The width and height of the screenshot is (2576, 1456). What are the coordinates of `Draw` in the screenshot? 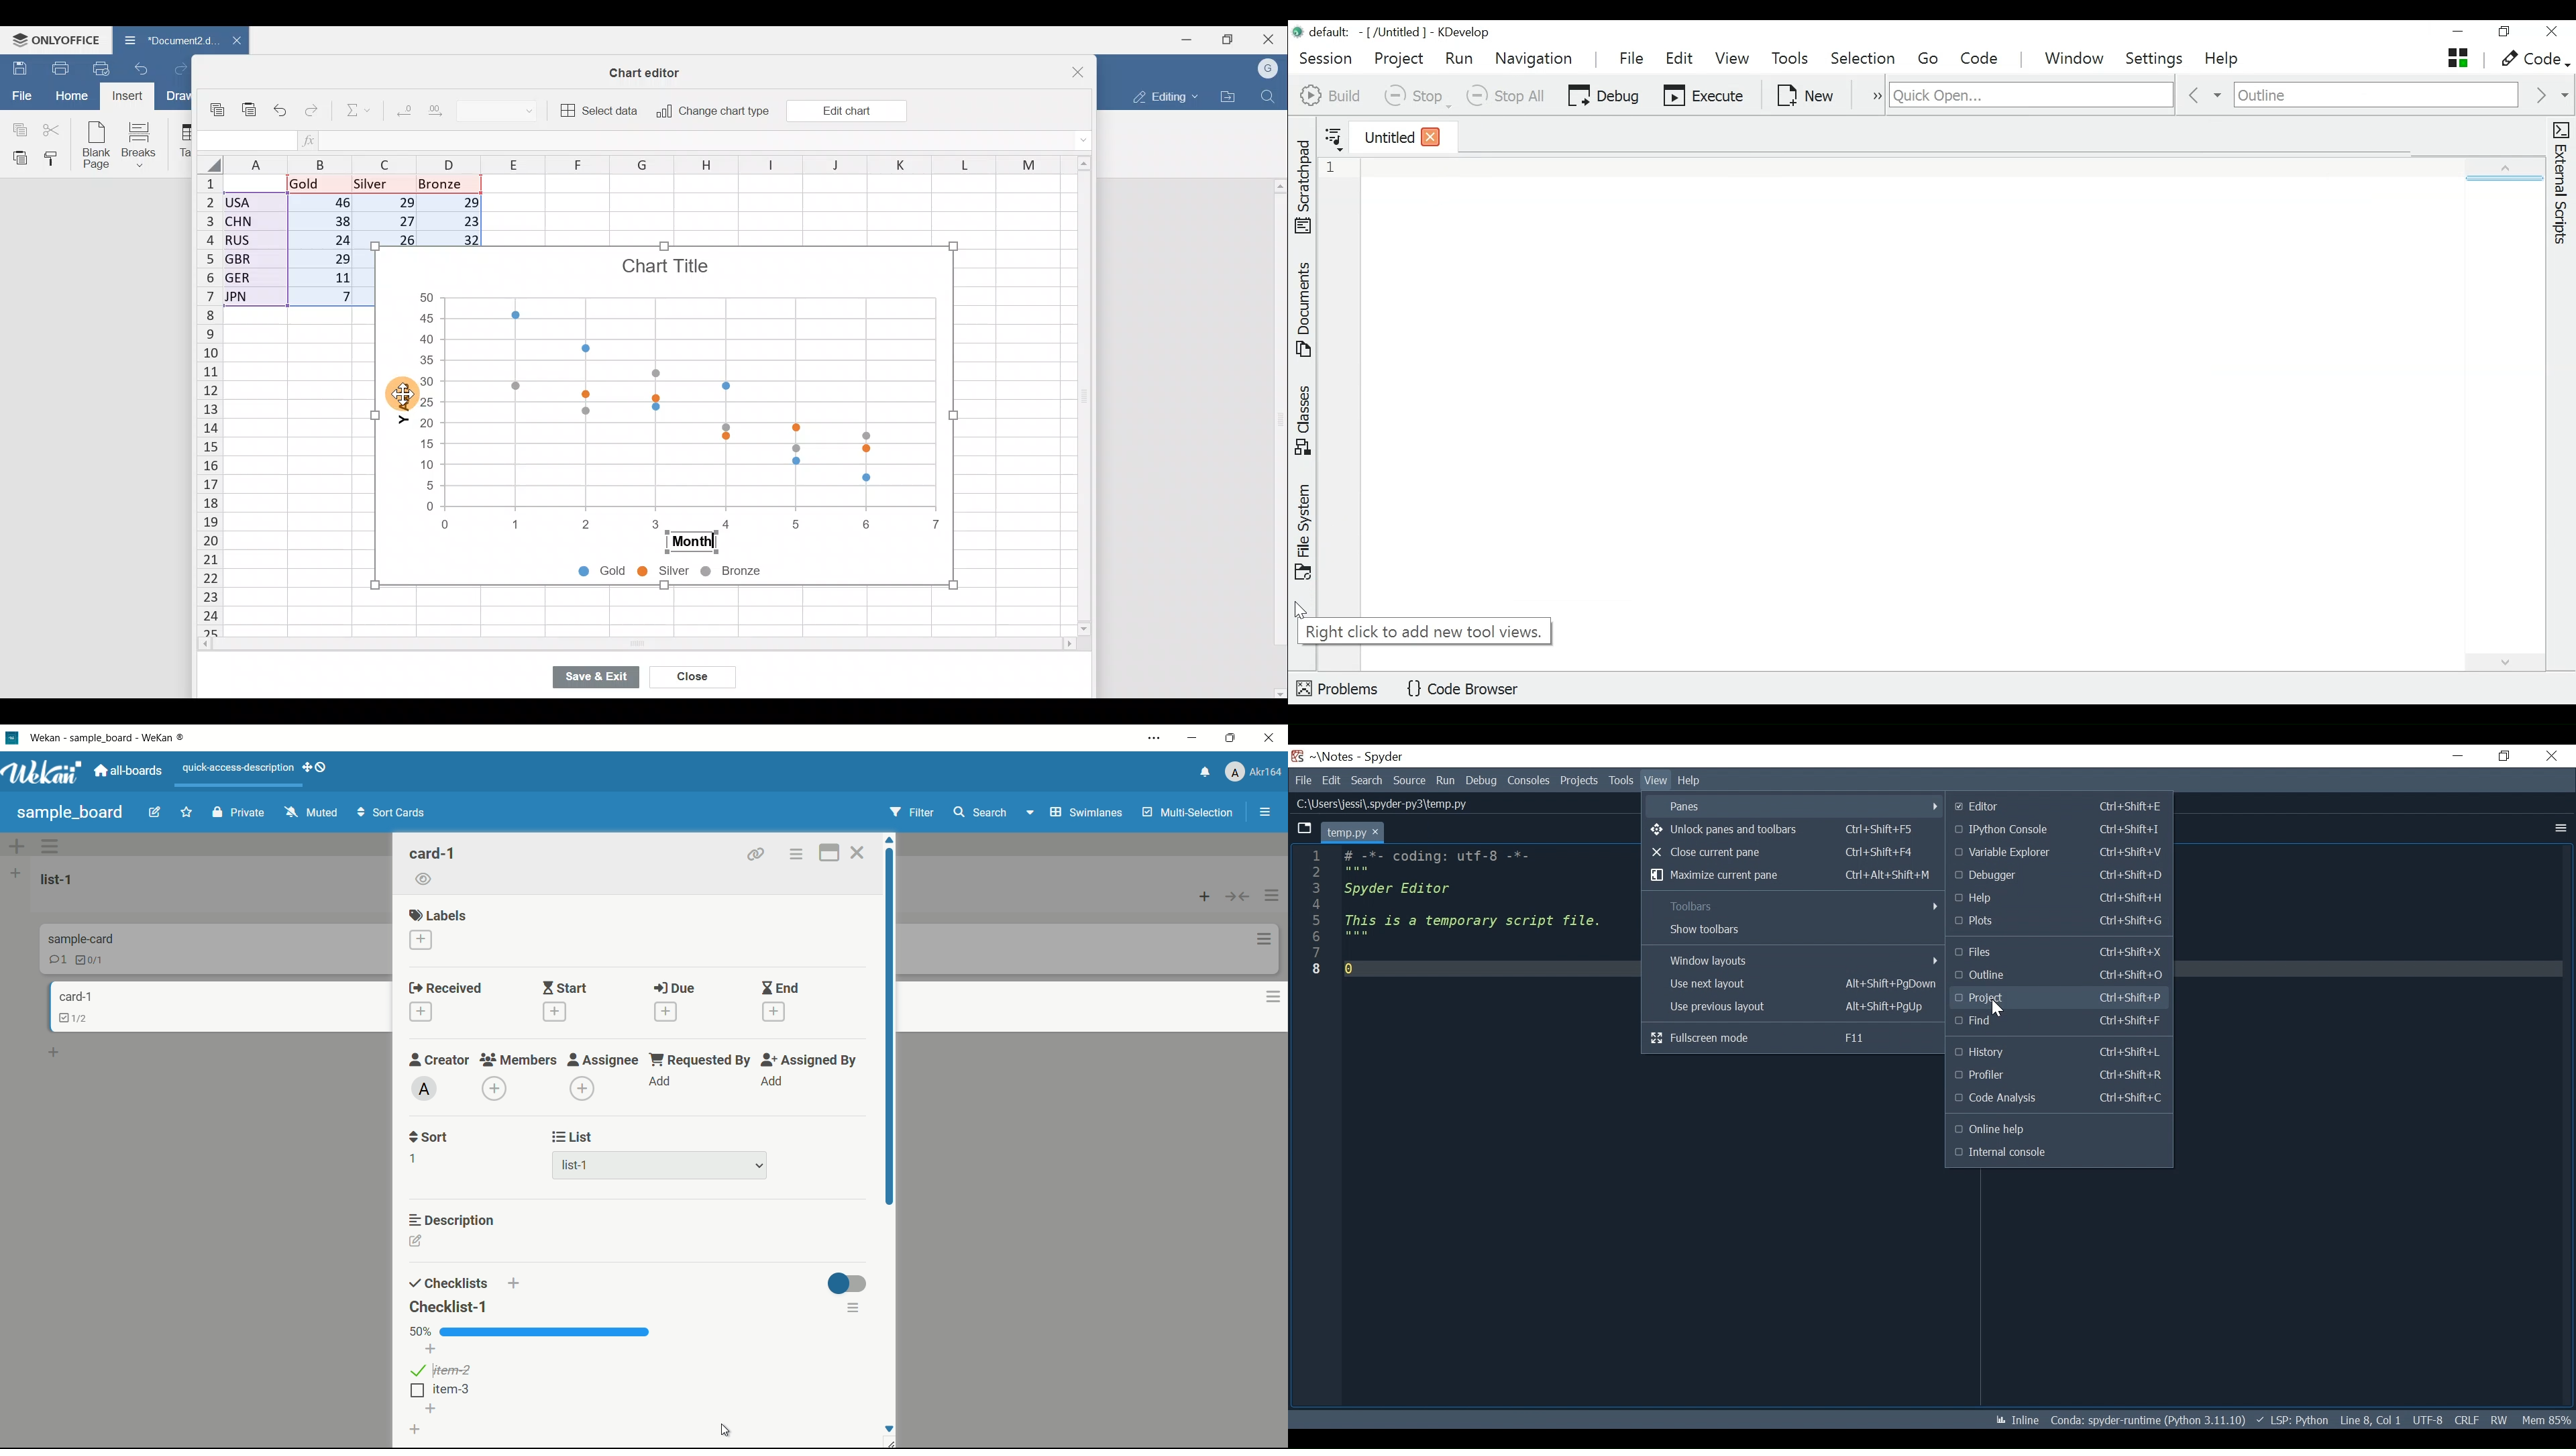 It's located at (176, 96).